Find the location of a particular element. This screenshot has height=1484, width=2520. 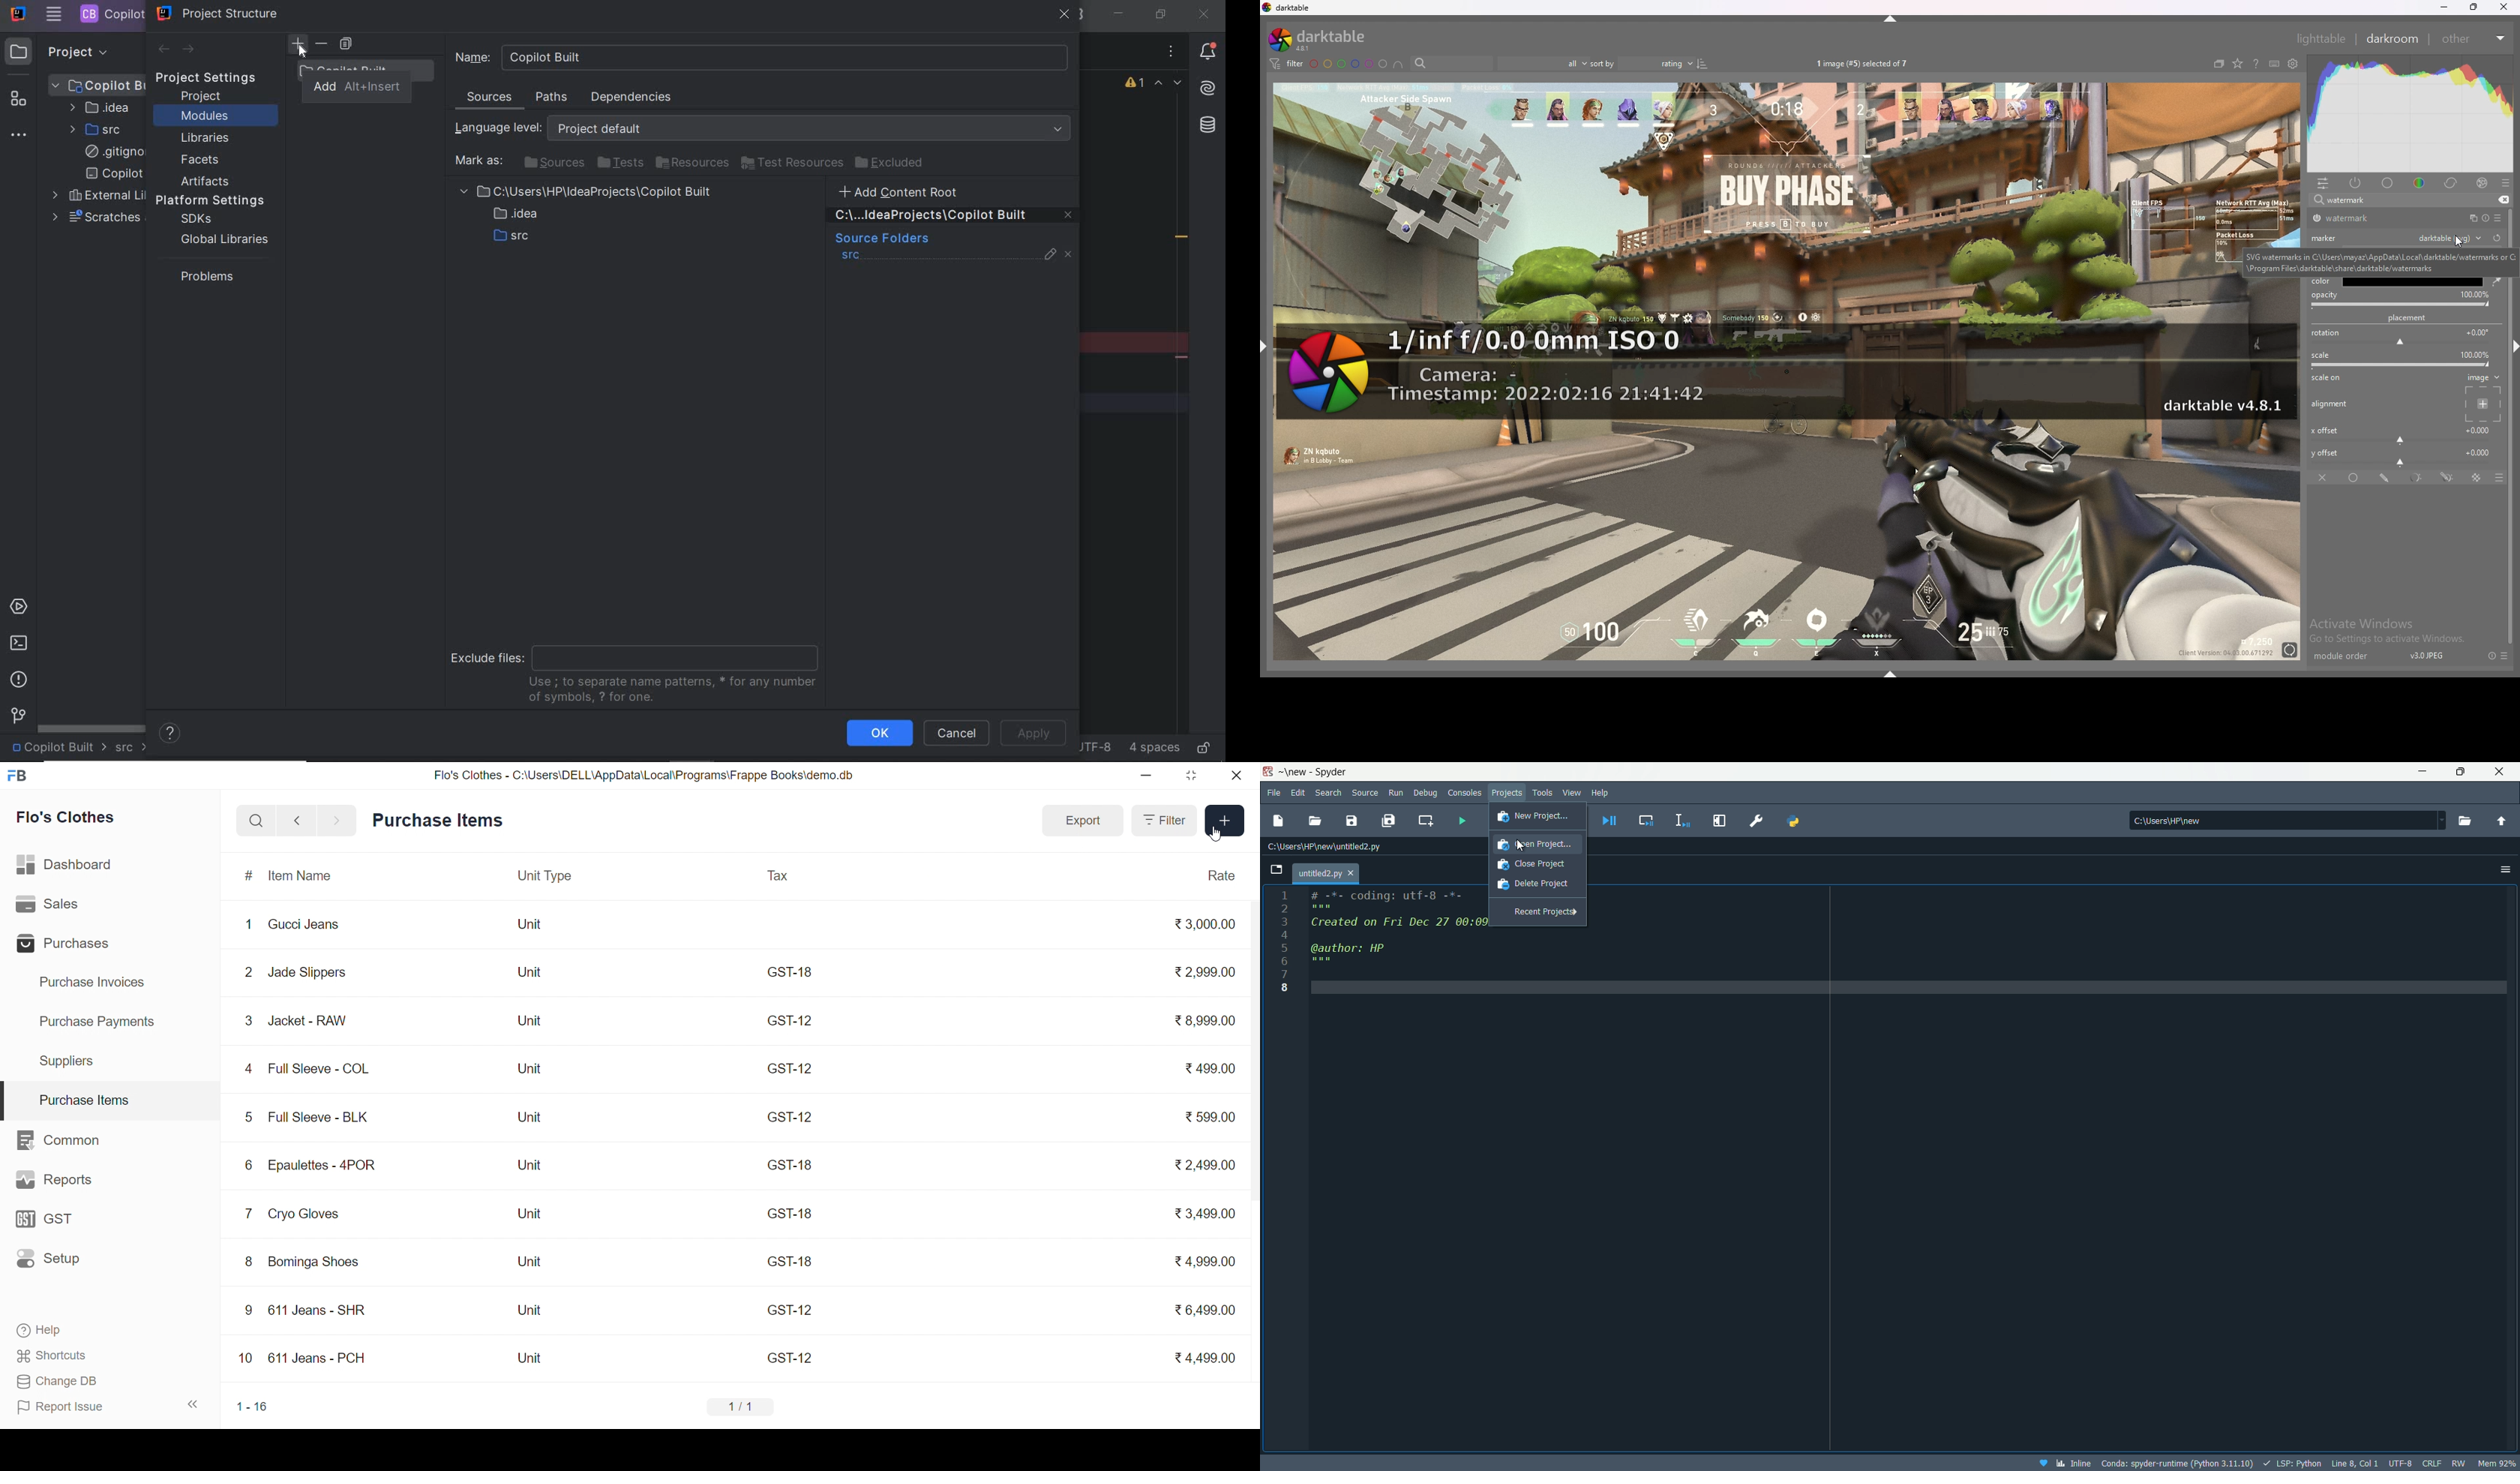

Cryo Gloves is located at coordinates (308, 1213).